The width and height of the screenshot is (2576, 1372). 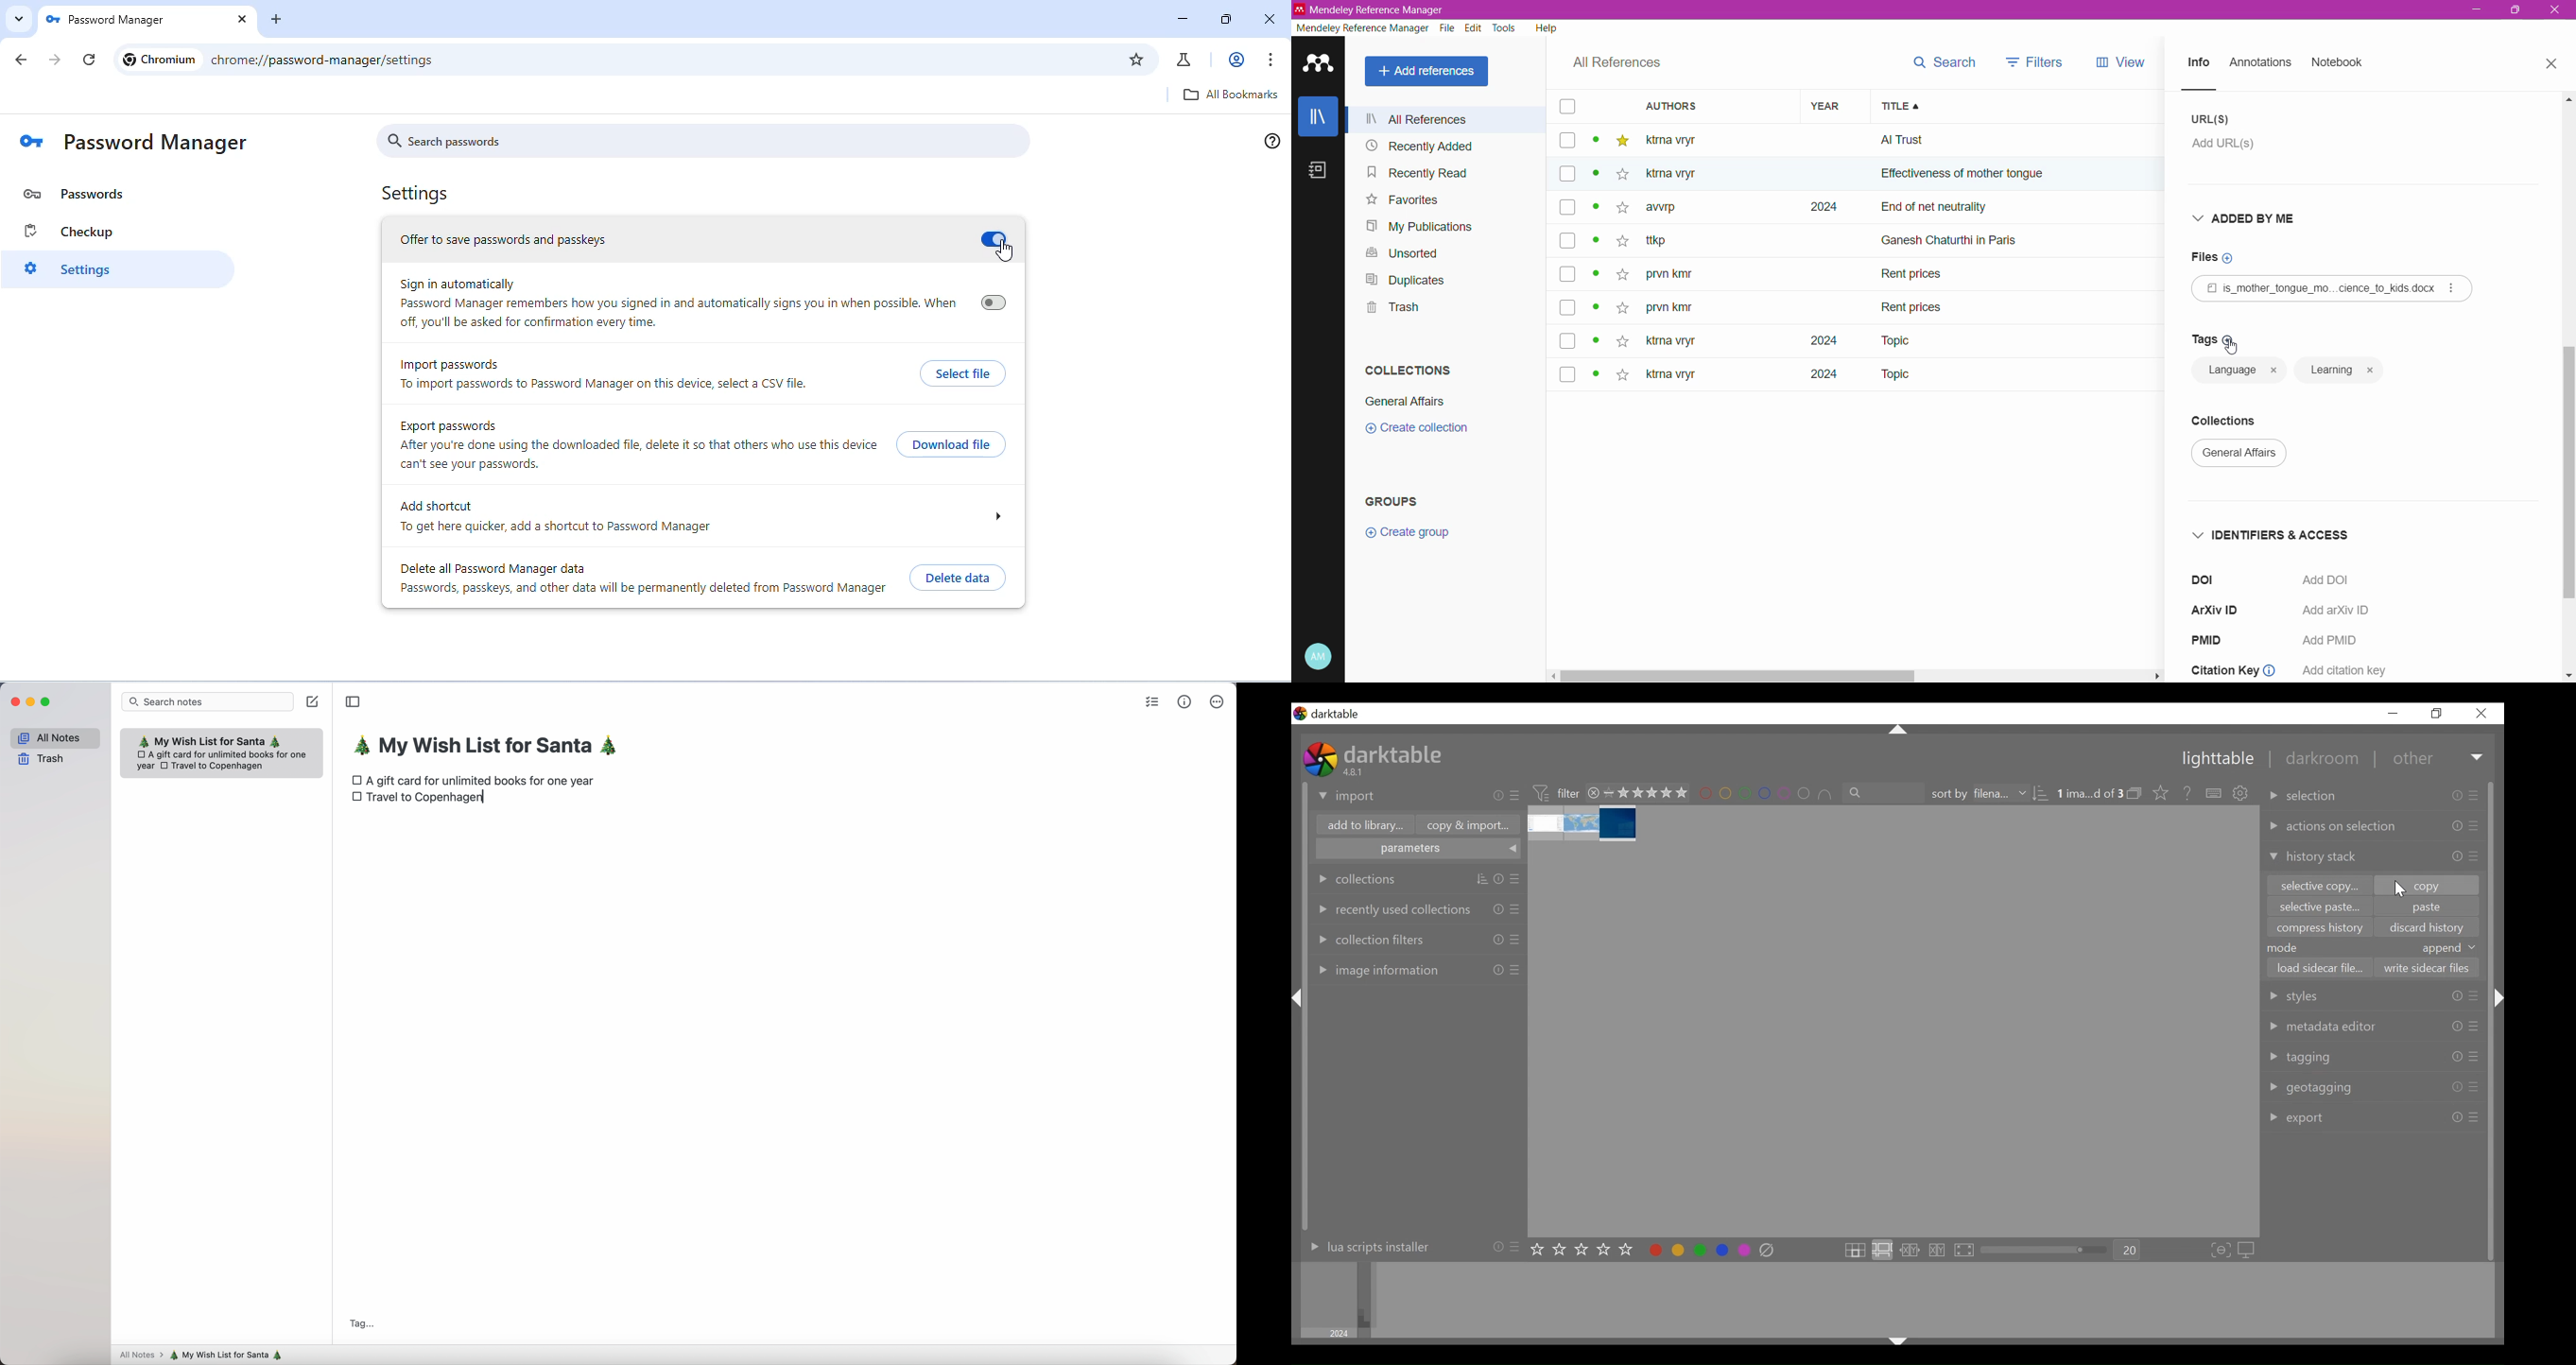 I want to click on show global preferences, so click(x=2242, y=794).